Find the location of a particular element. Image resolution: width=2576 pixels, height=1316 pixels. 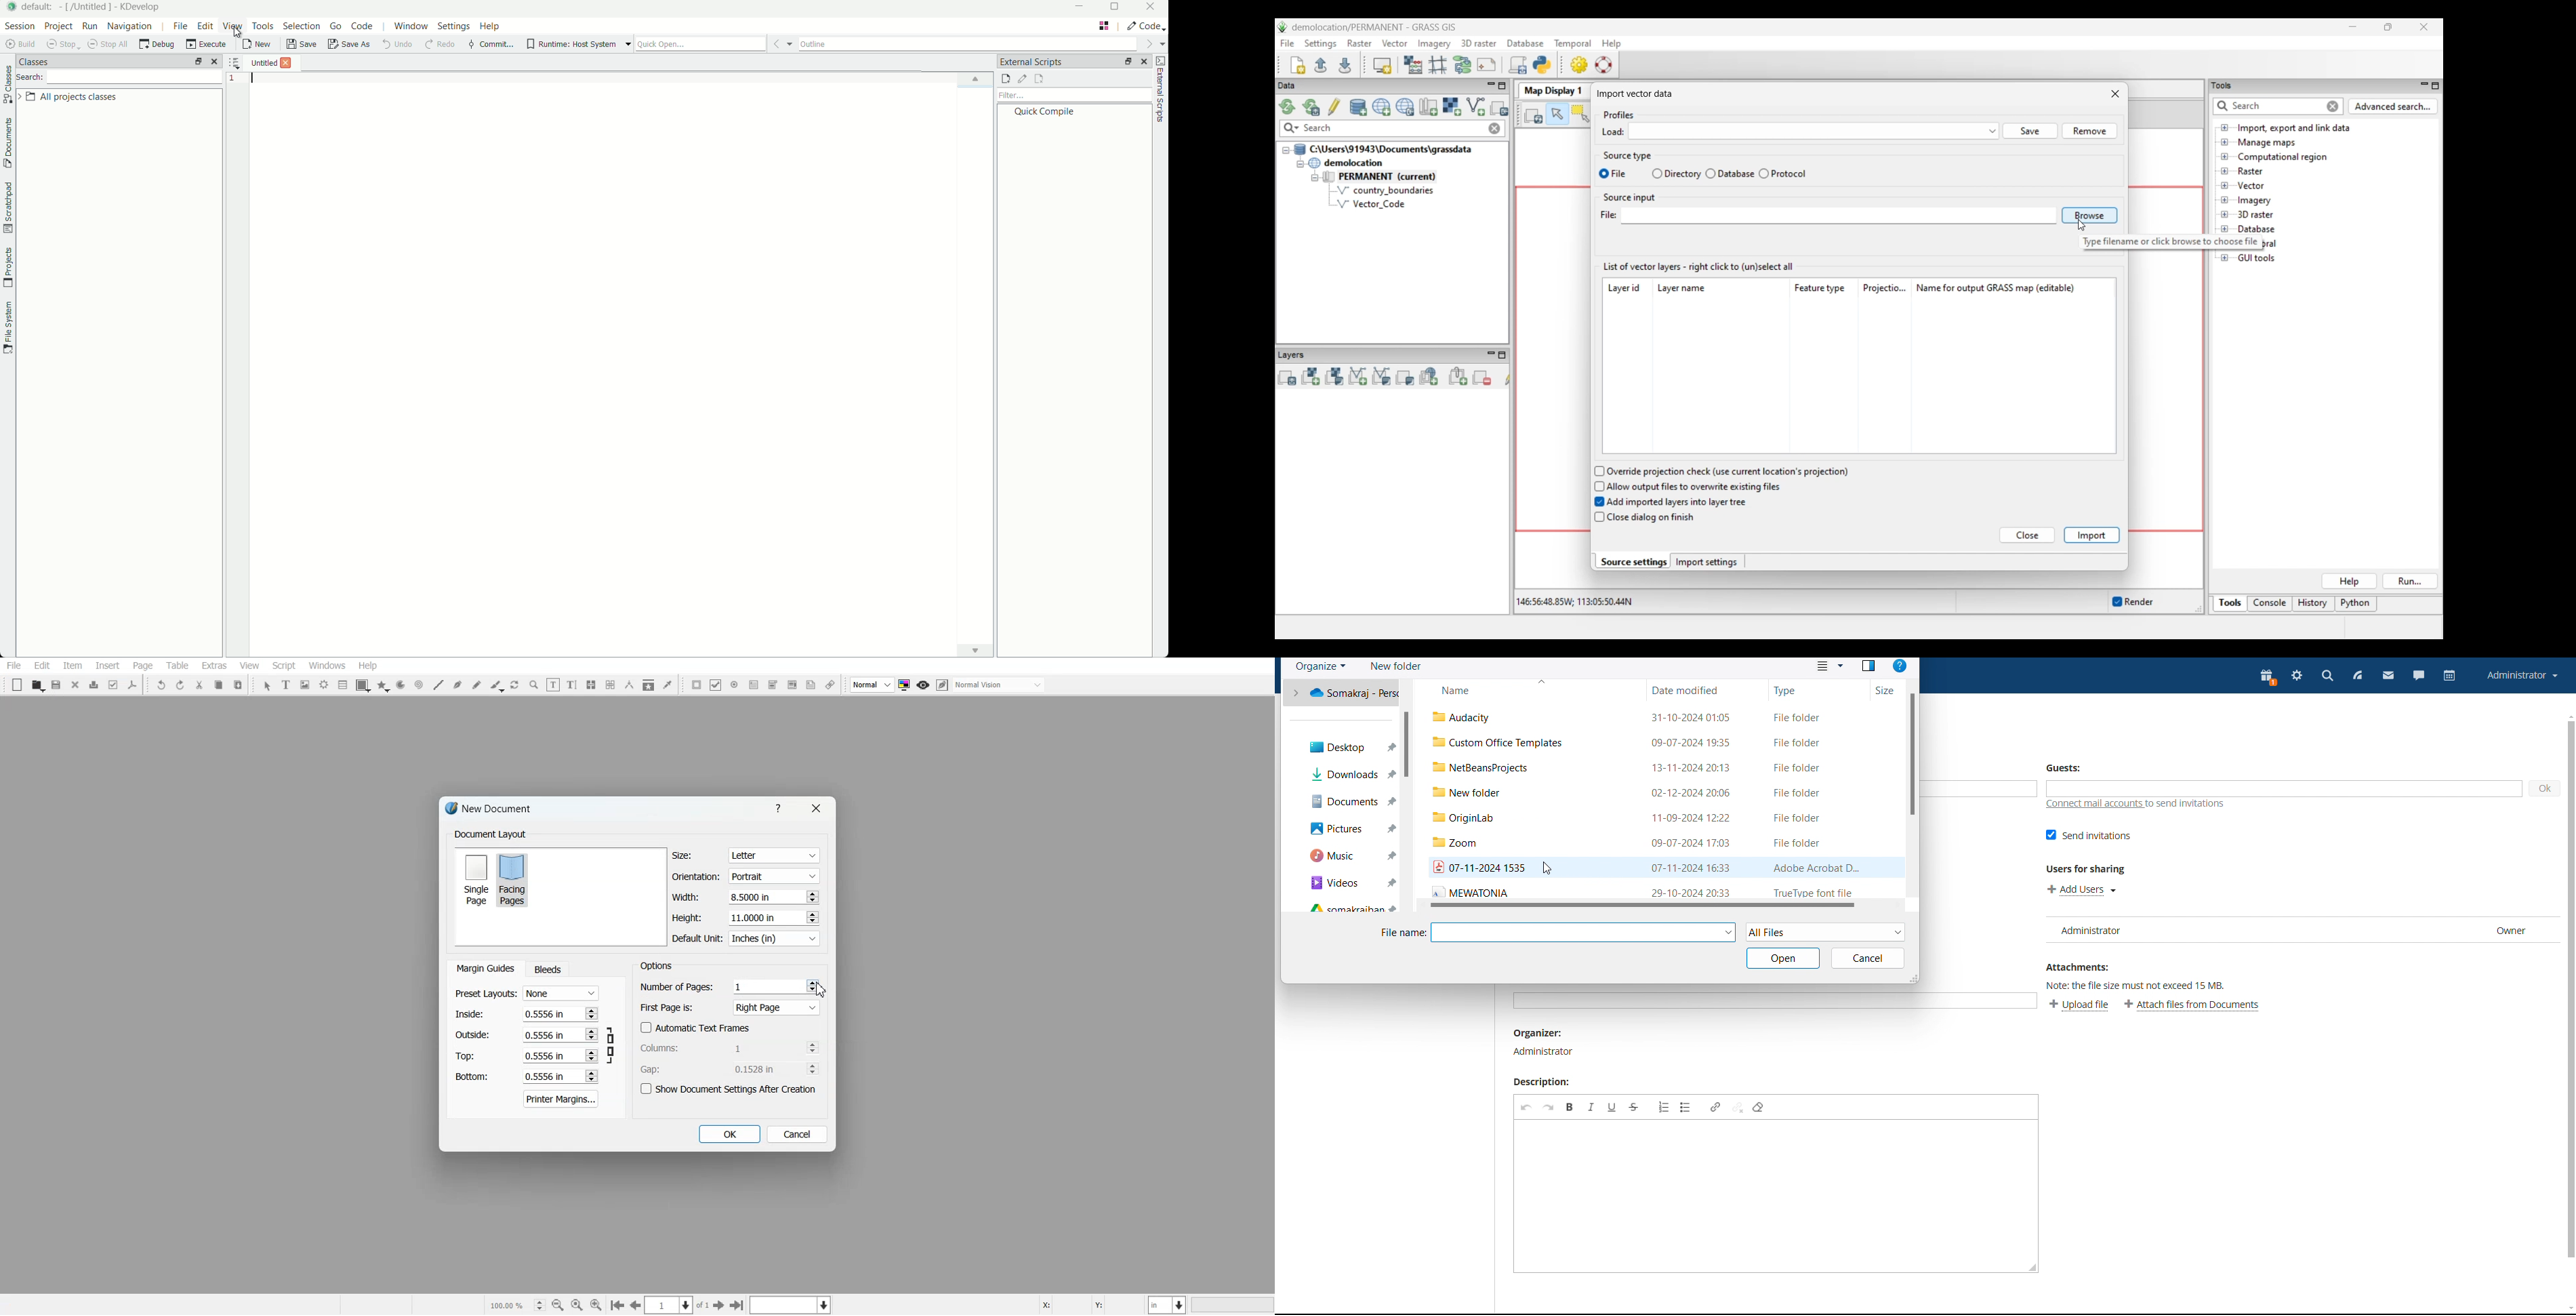

 is located at coordinates (1657, 769).